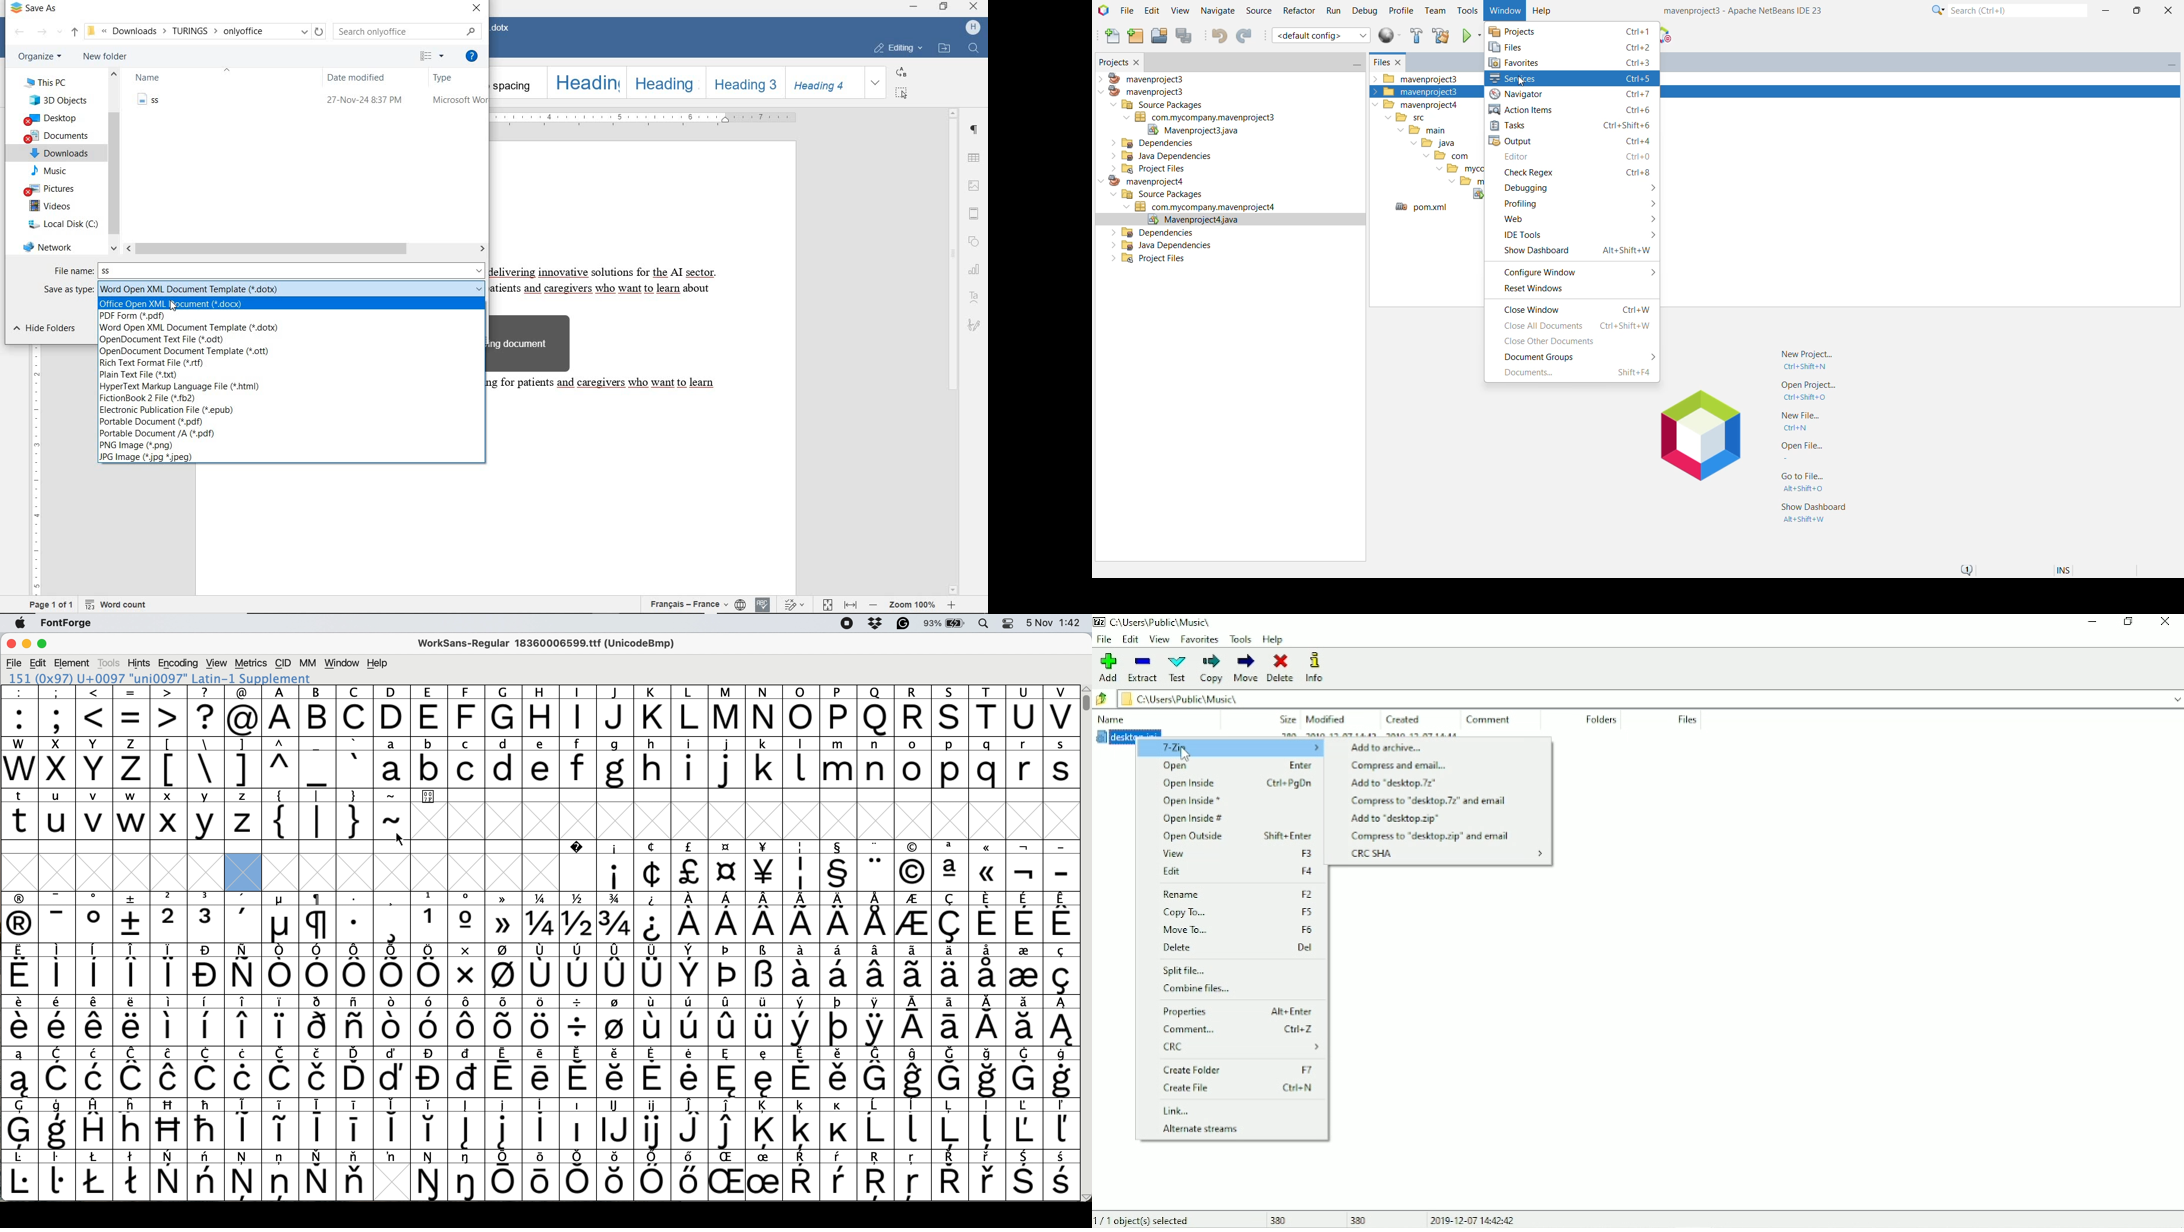  What do you see at coordinates (988, 865) in the screenshot?
I see `` at bounding box center [988, 865].